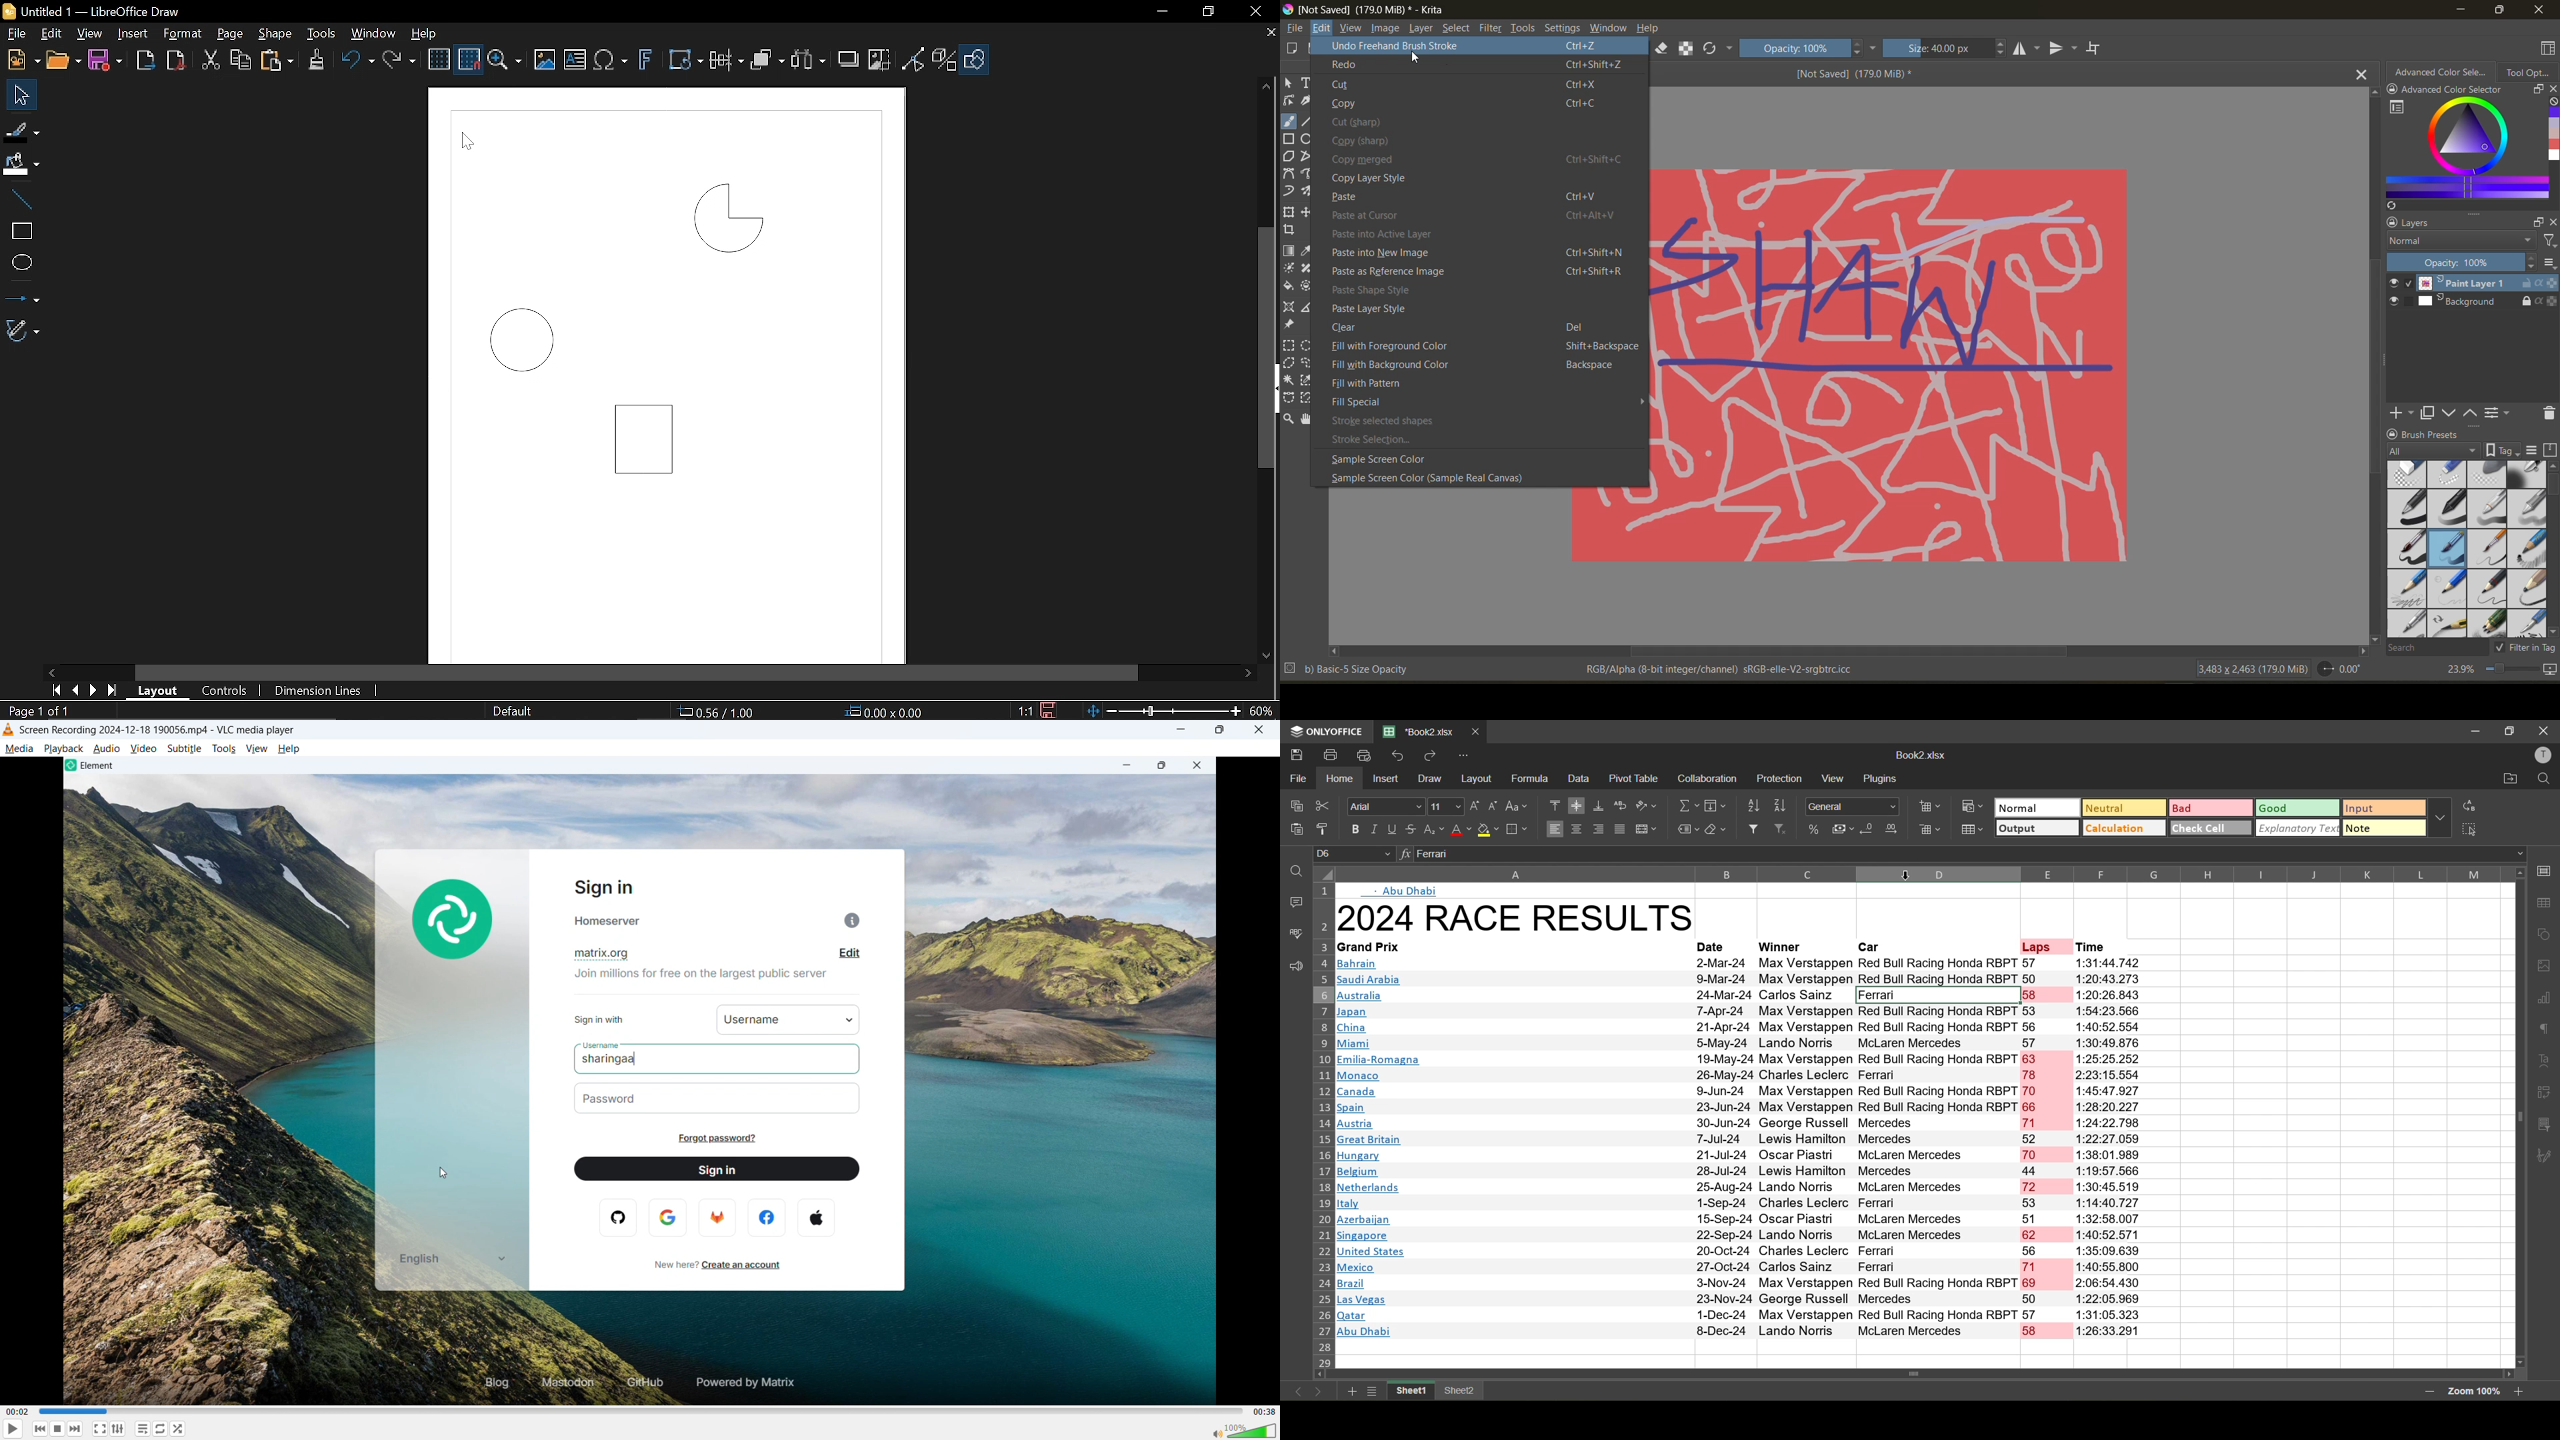 This screenshot has height=1456, width=2576. Describe the element at coordinates (156, 730) in the screenshot. I see `Screen Recording 2024-12-18 190056.mp4 - VLC media player` at that location.